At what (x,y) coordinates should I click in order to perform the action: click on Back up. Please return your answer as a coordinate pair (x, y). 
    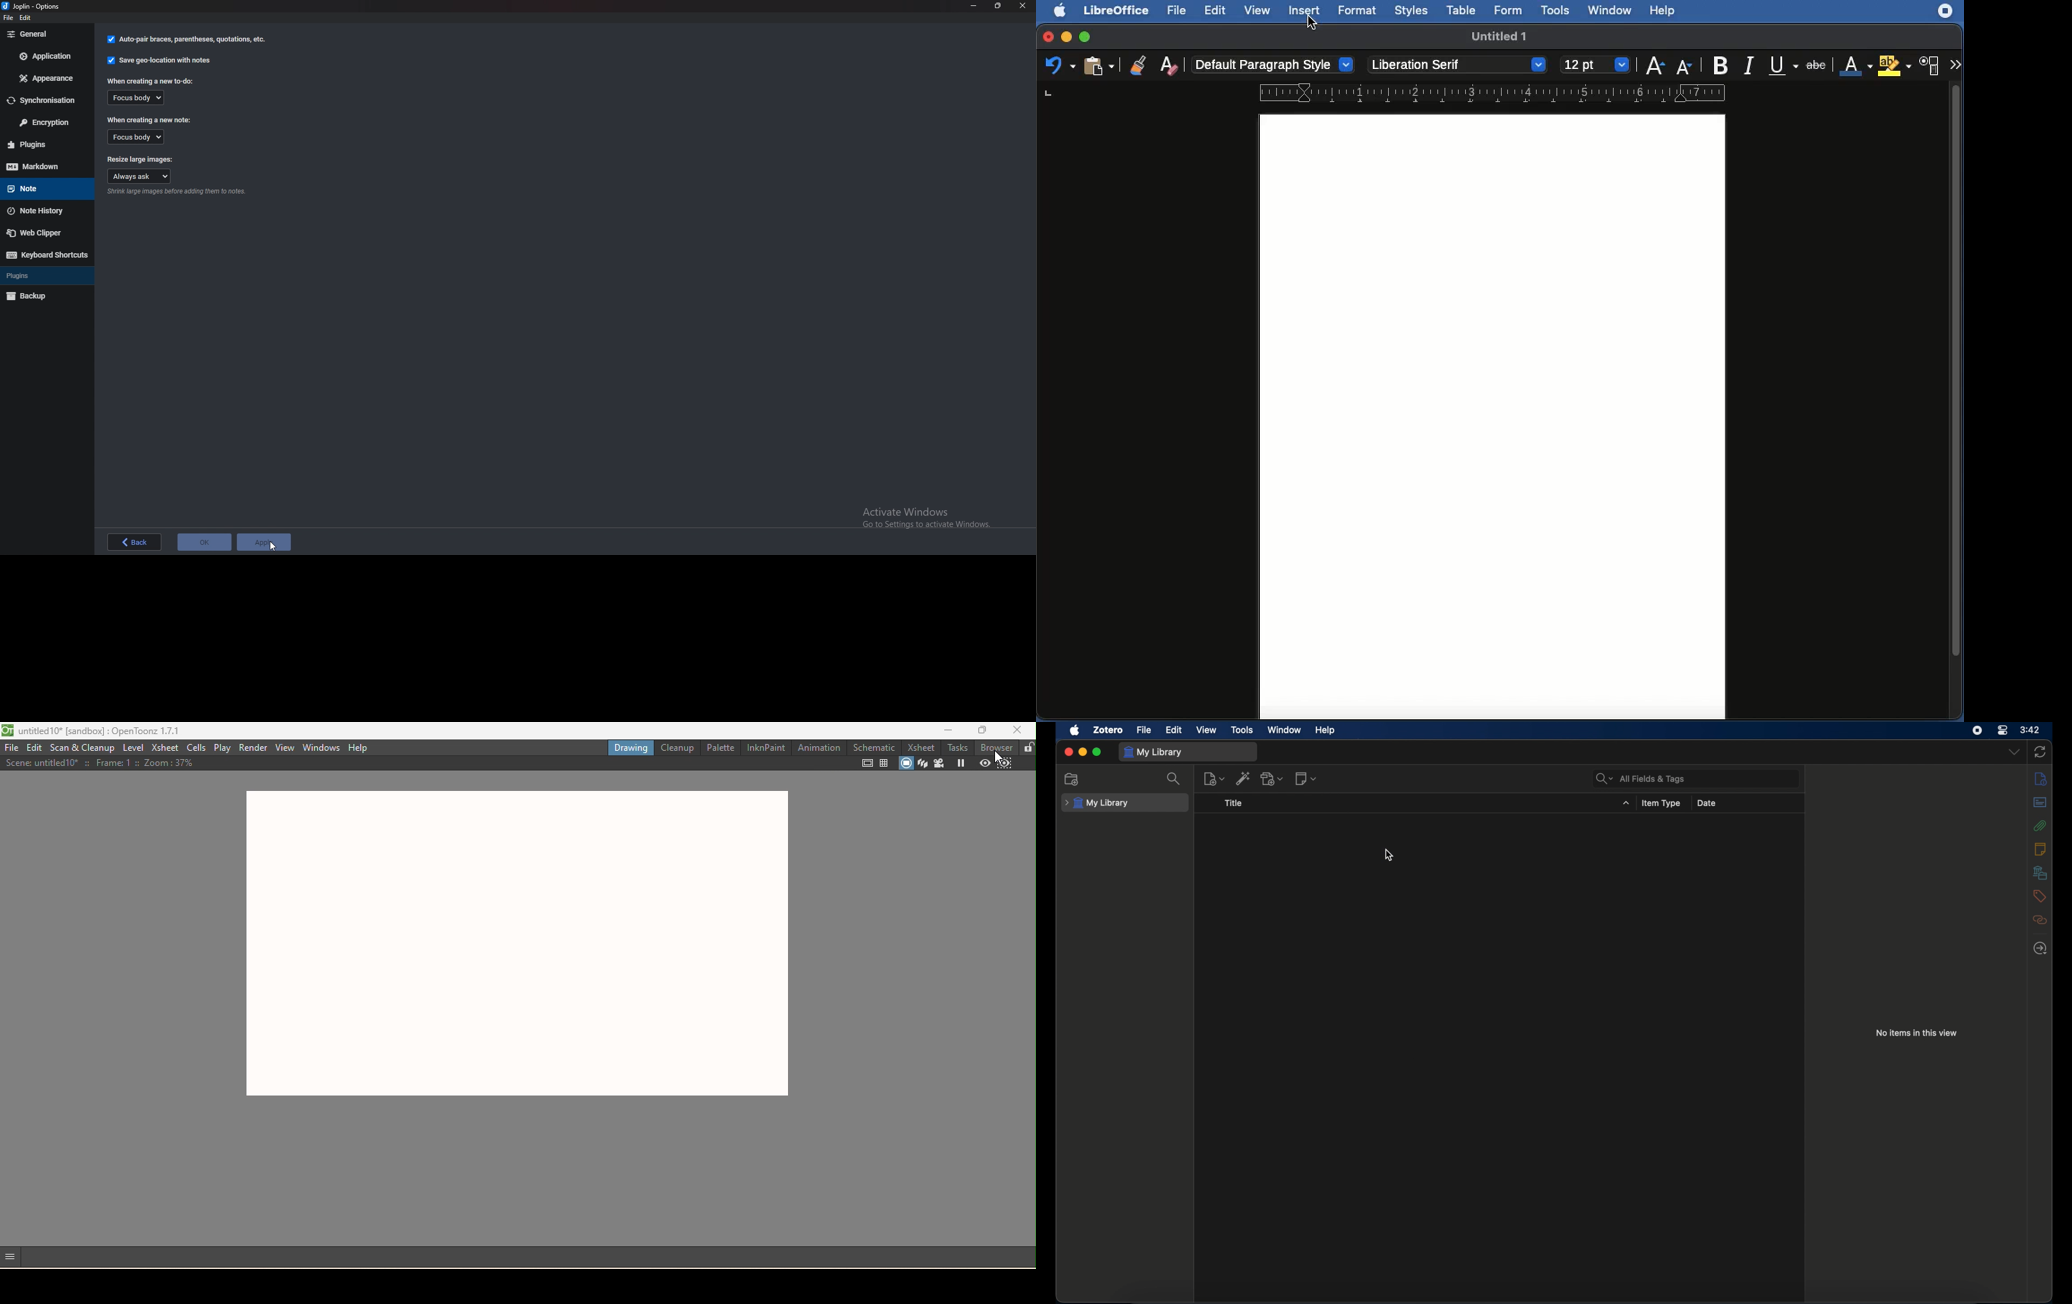
    Looking at the image, I should click on (45, 296).